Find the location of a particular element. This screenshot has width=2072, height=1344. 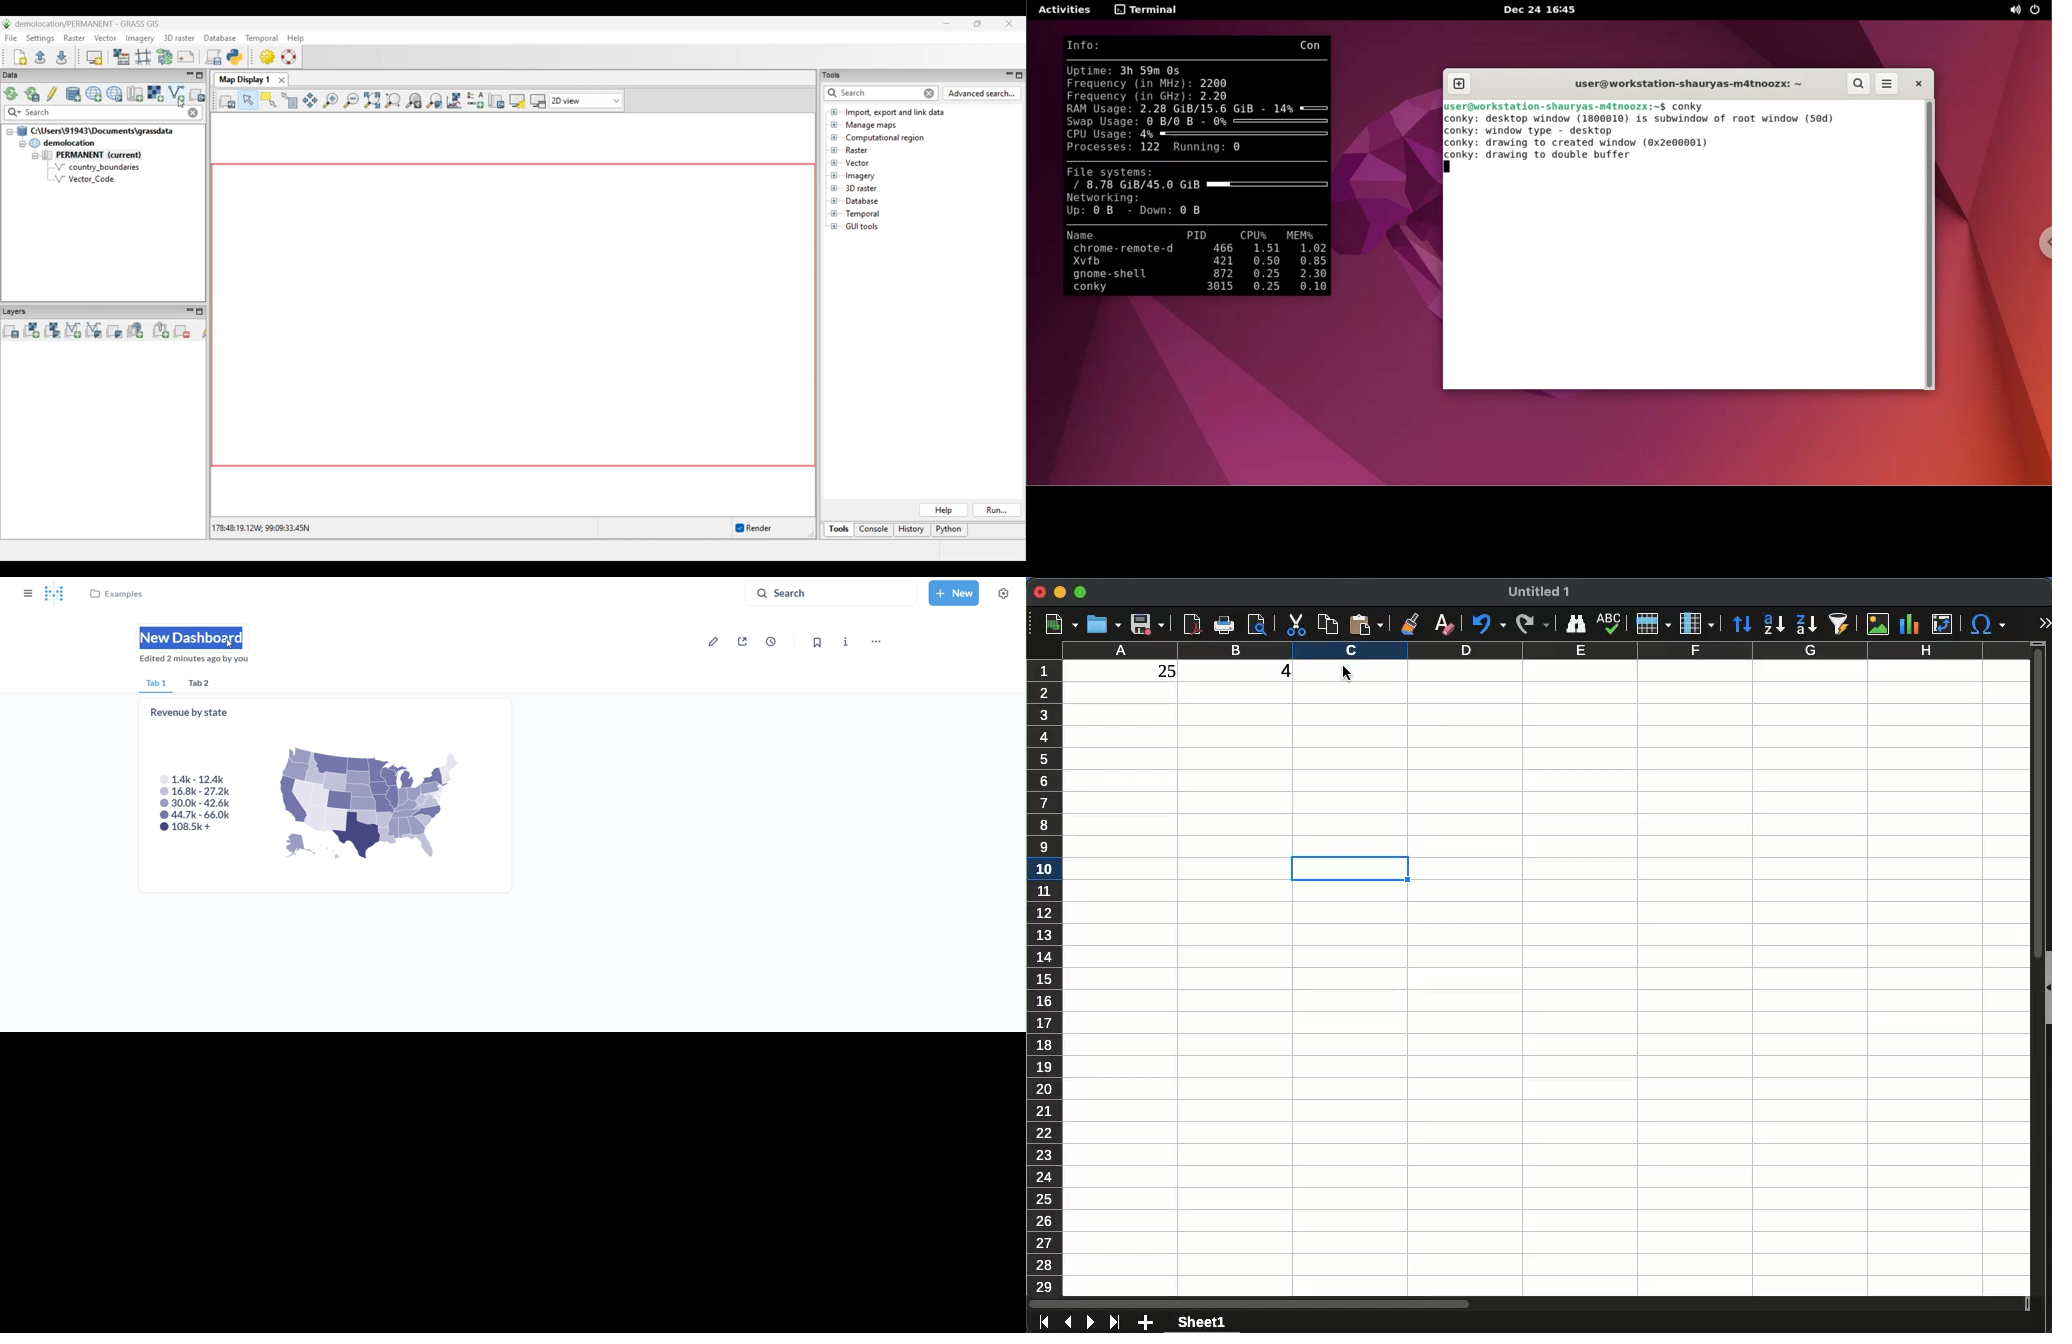

cursor is located at coordinates (231, 643).